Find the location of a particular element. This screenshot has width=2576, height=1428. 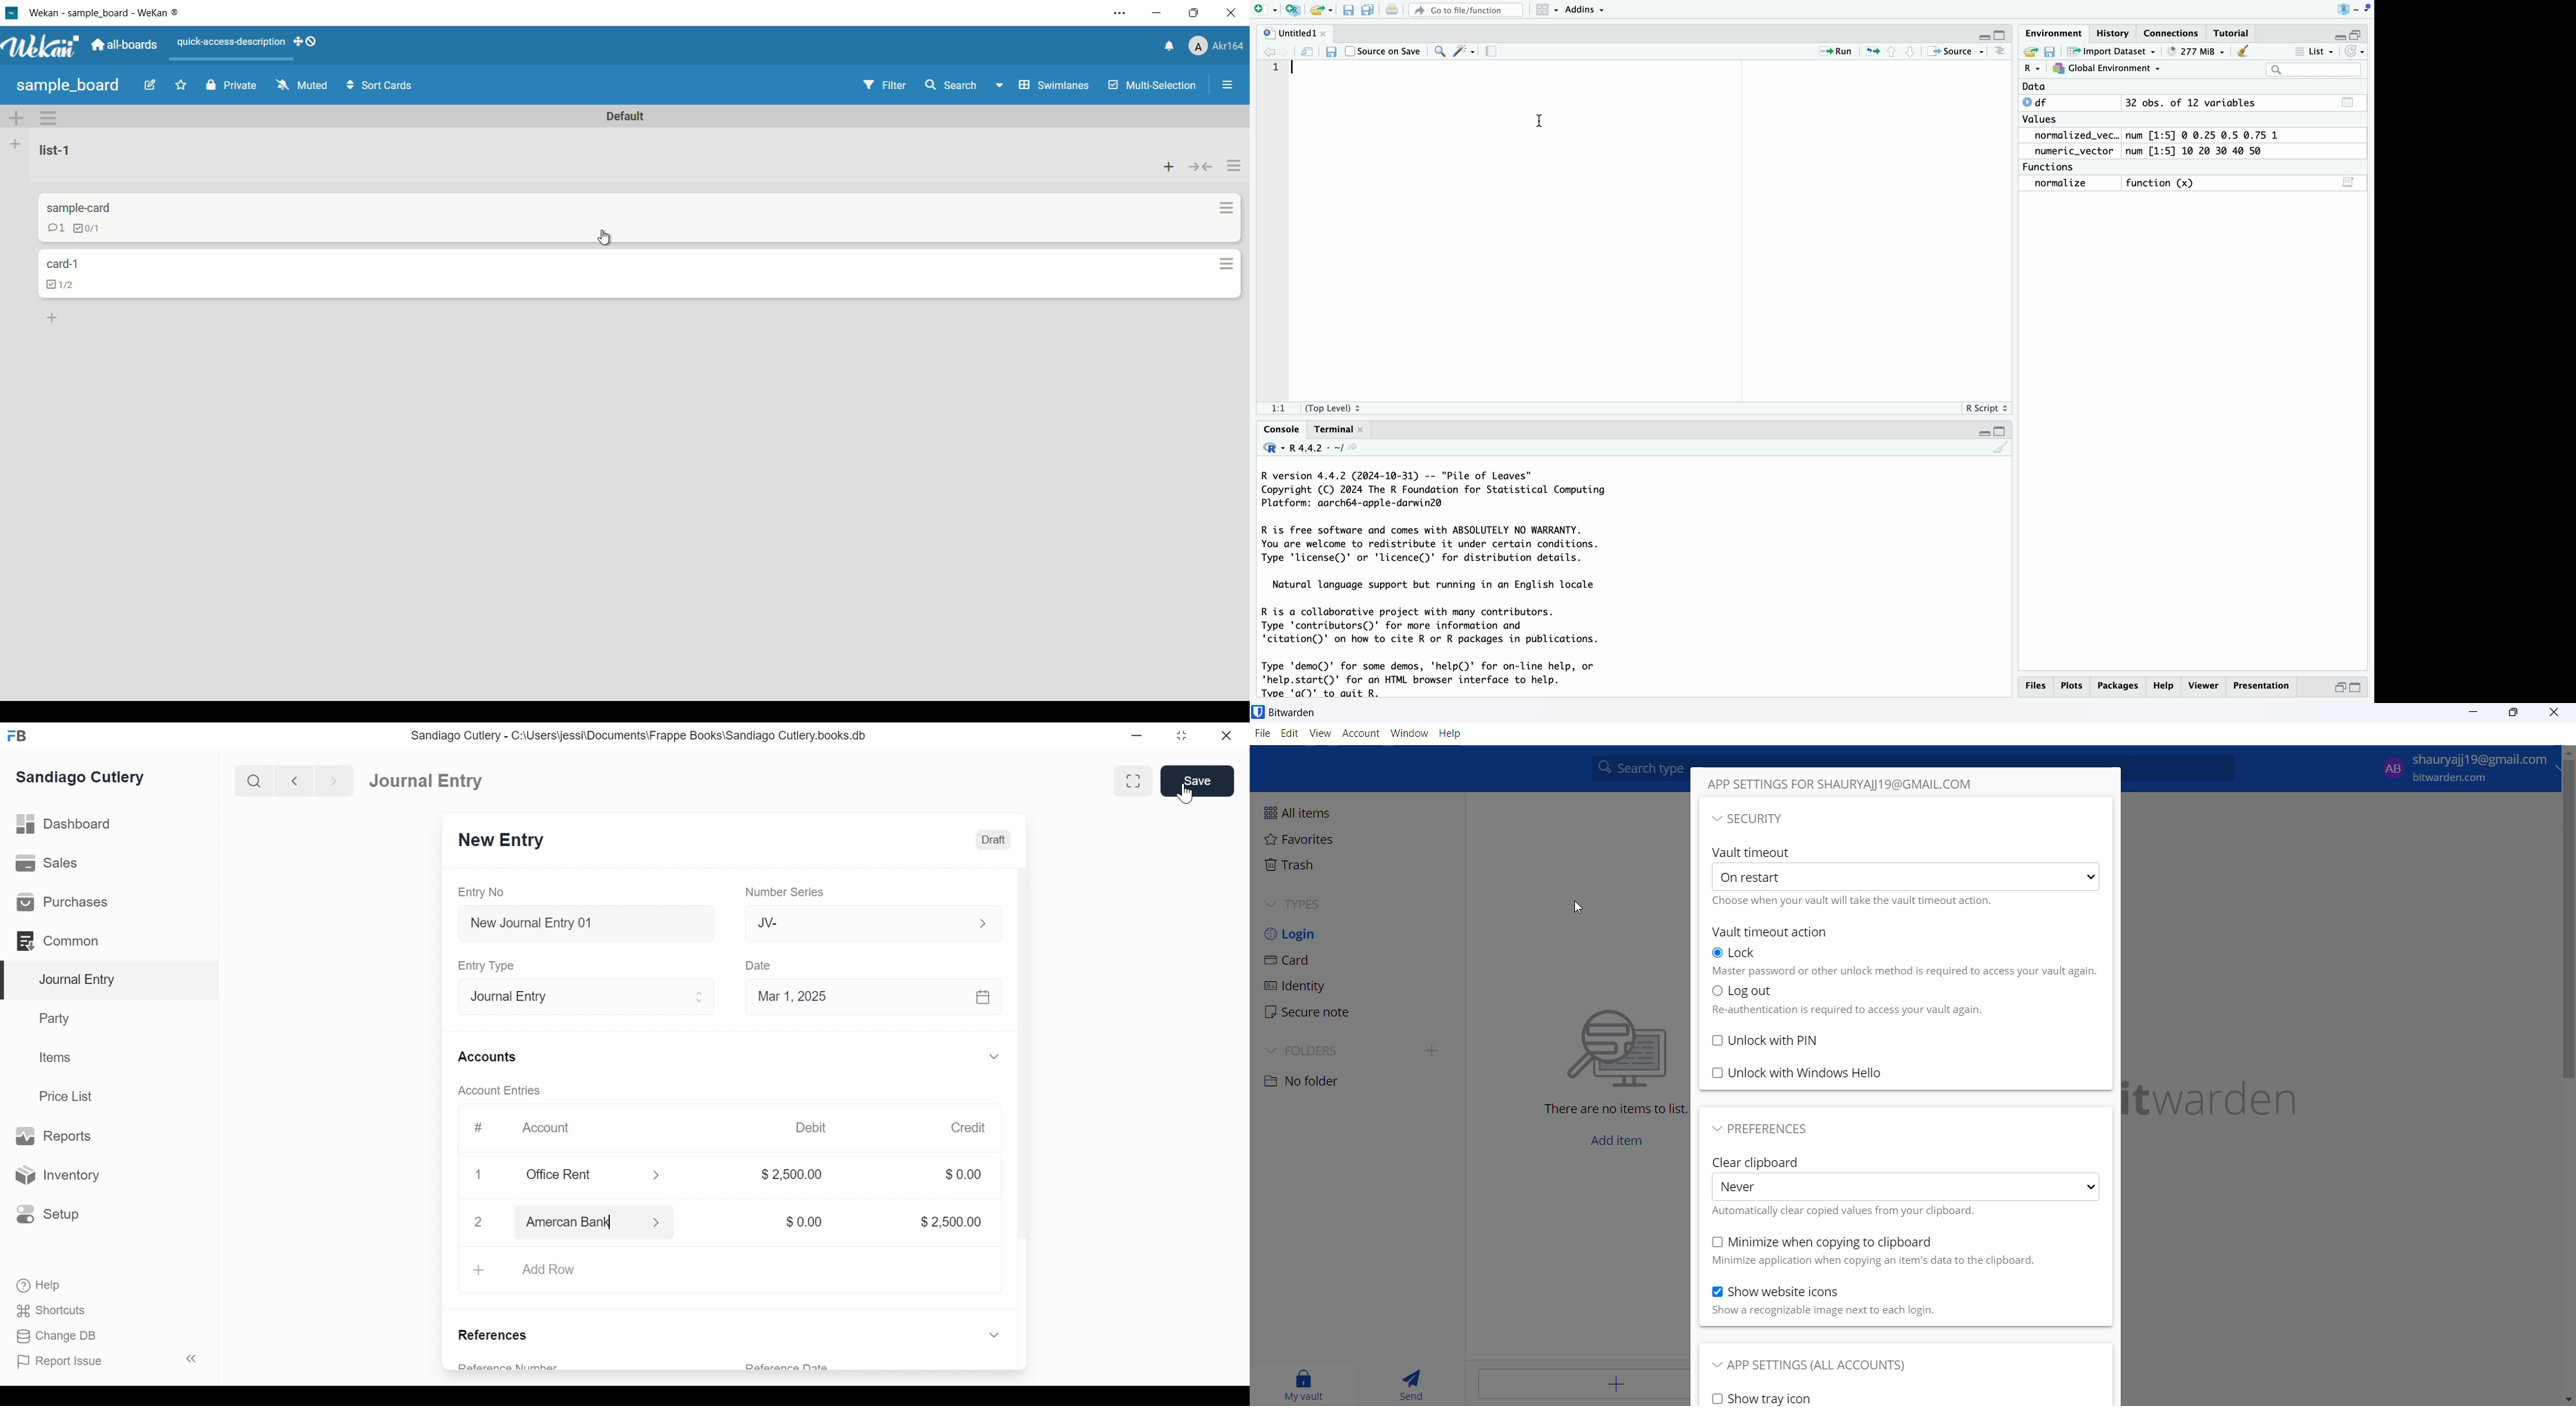

Accounts is located at coordinates (486, 1057).